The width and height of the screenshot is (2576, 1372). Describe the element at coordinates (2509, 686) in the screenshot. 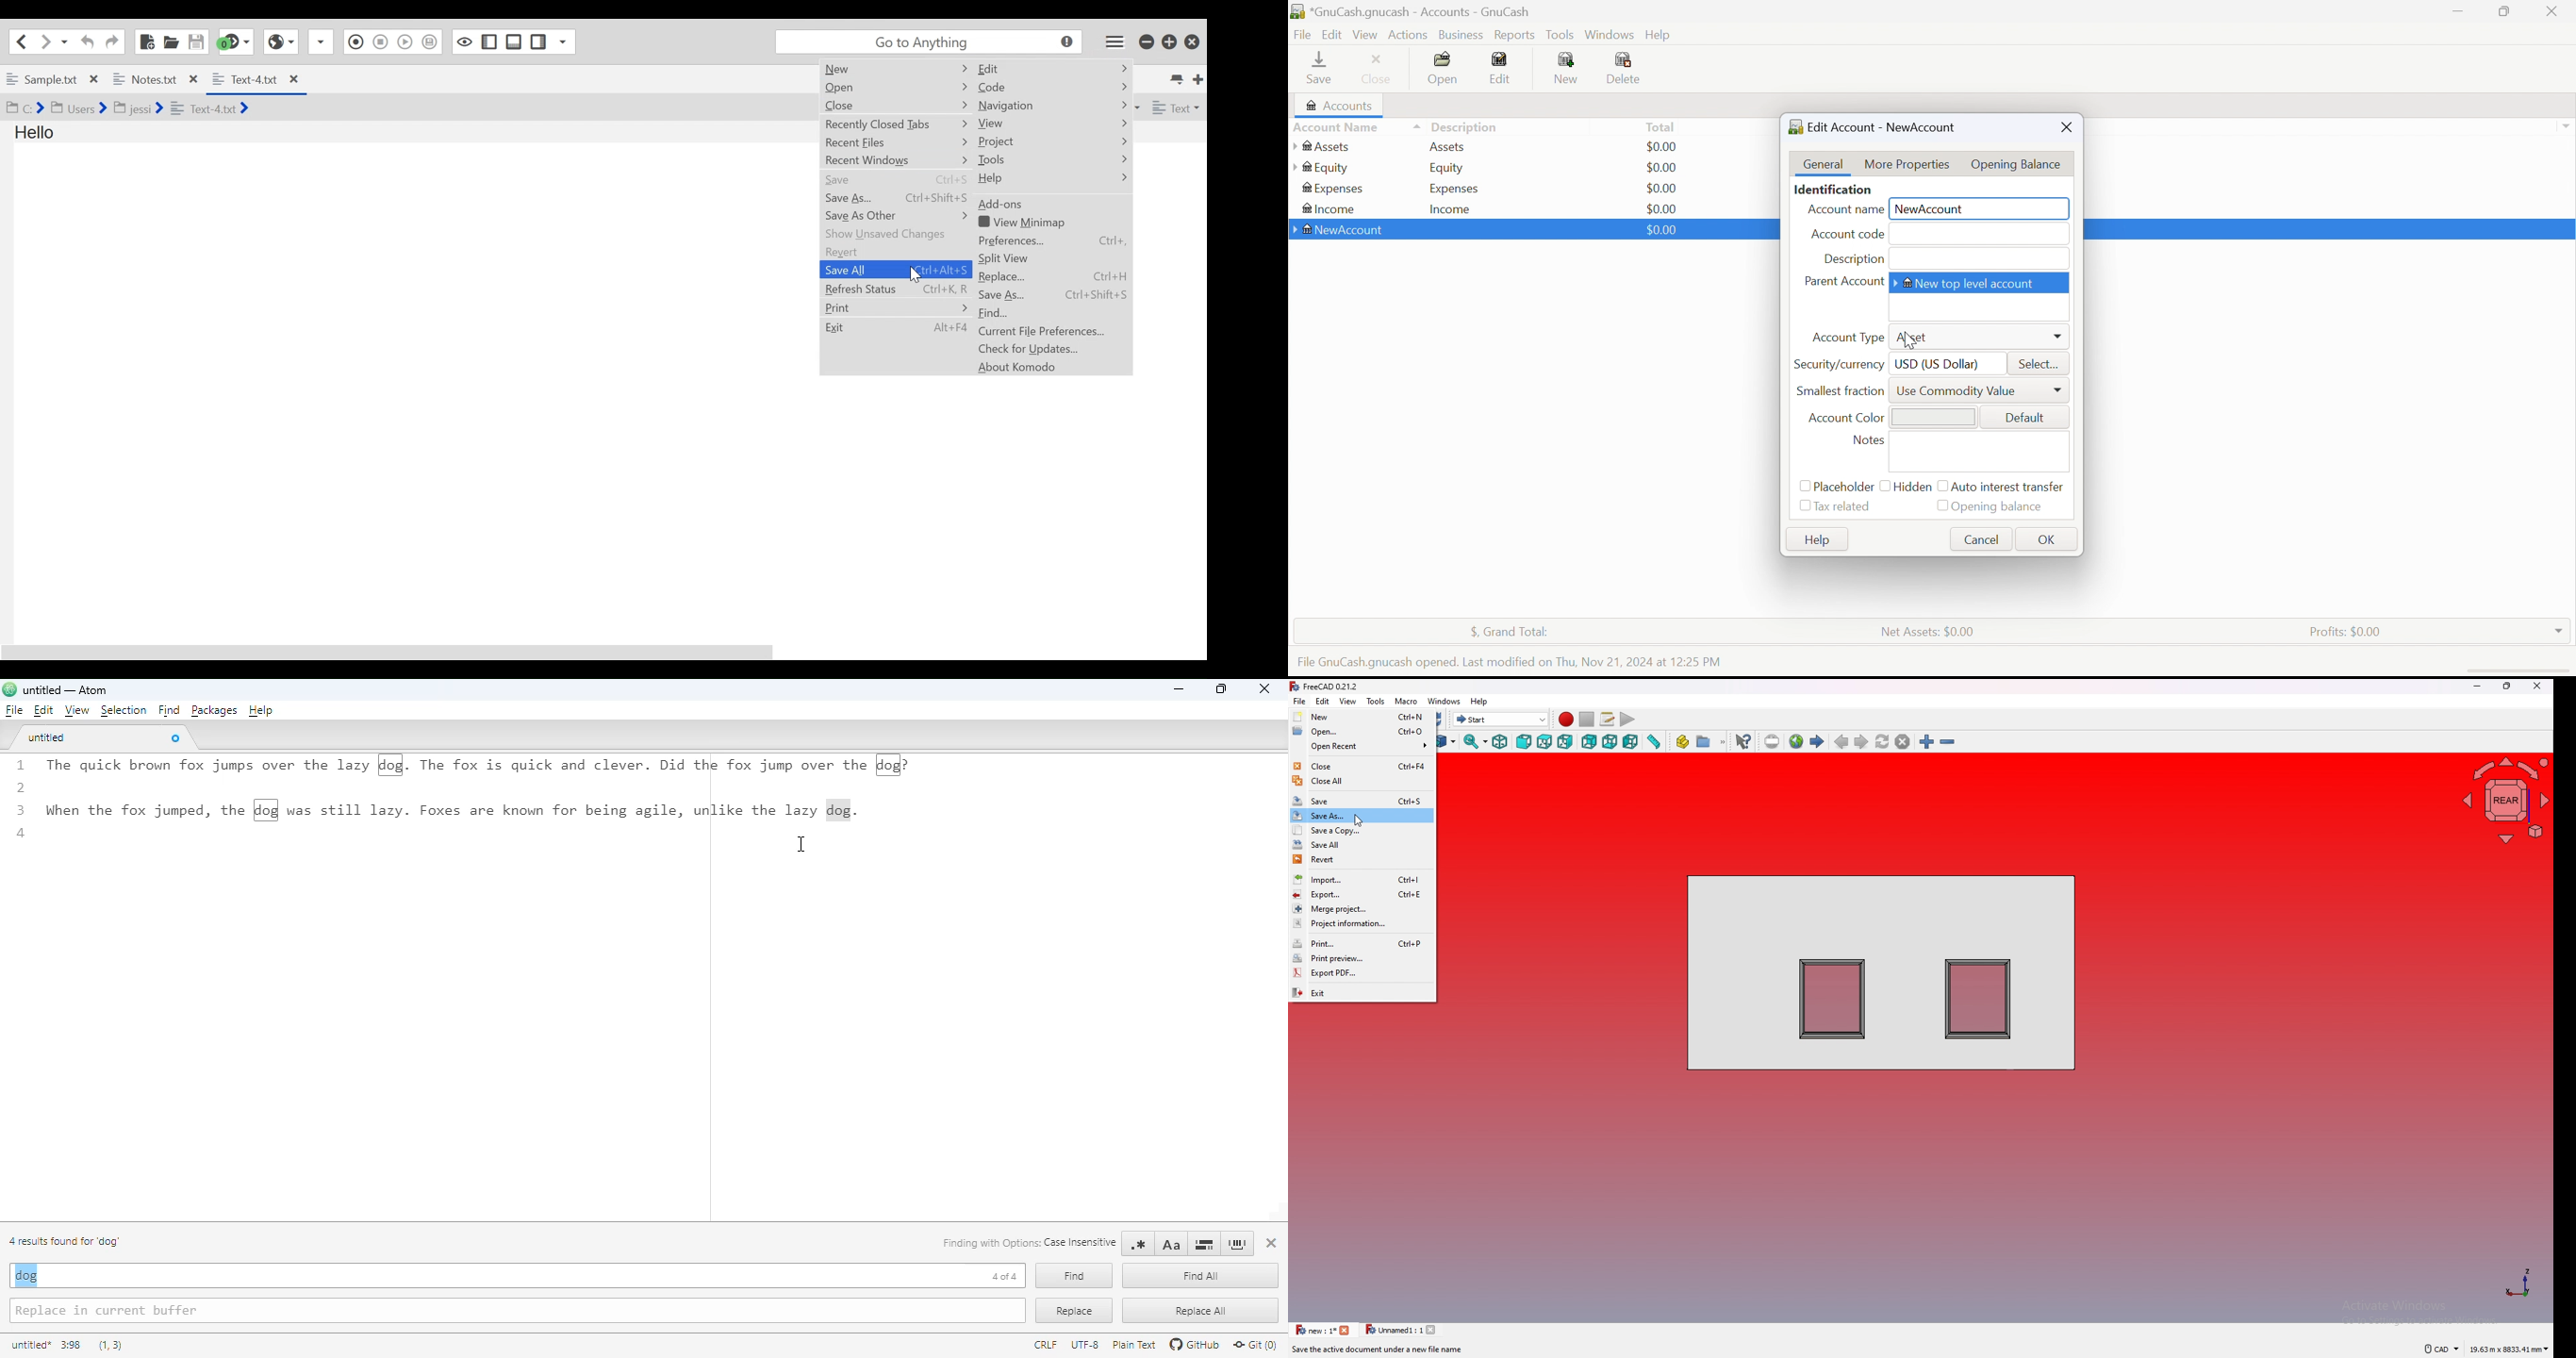

I see `resize` at that location.